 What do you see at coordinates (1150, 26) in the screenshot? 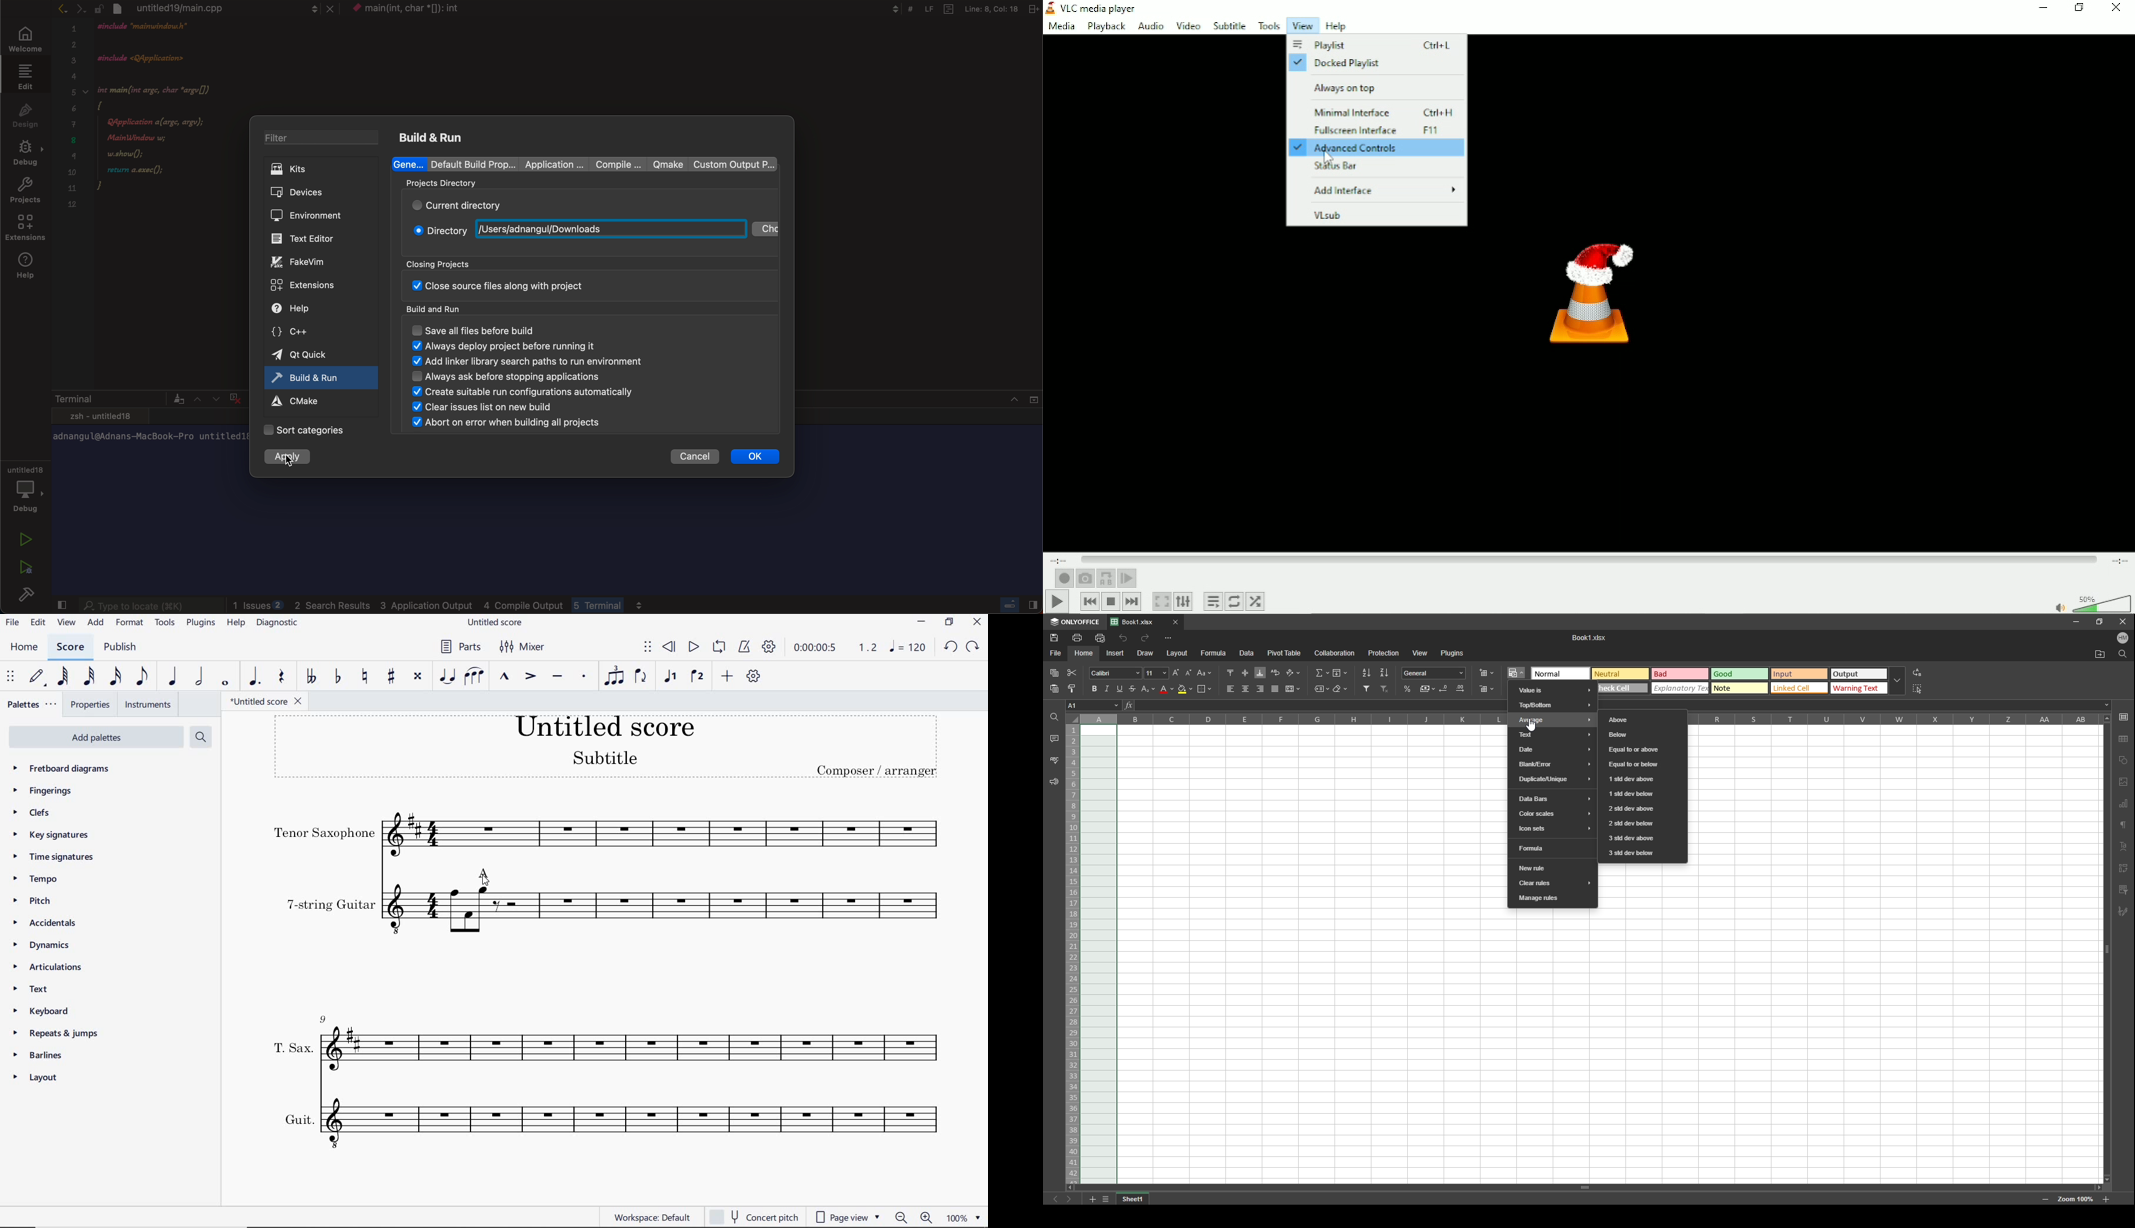
I see `Audio` at bounding box center [1150, 26].